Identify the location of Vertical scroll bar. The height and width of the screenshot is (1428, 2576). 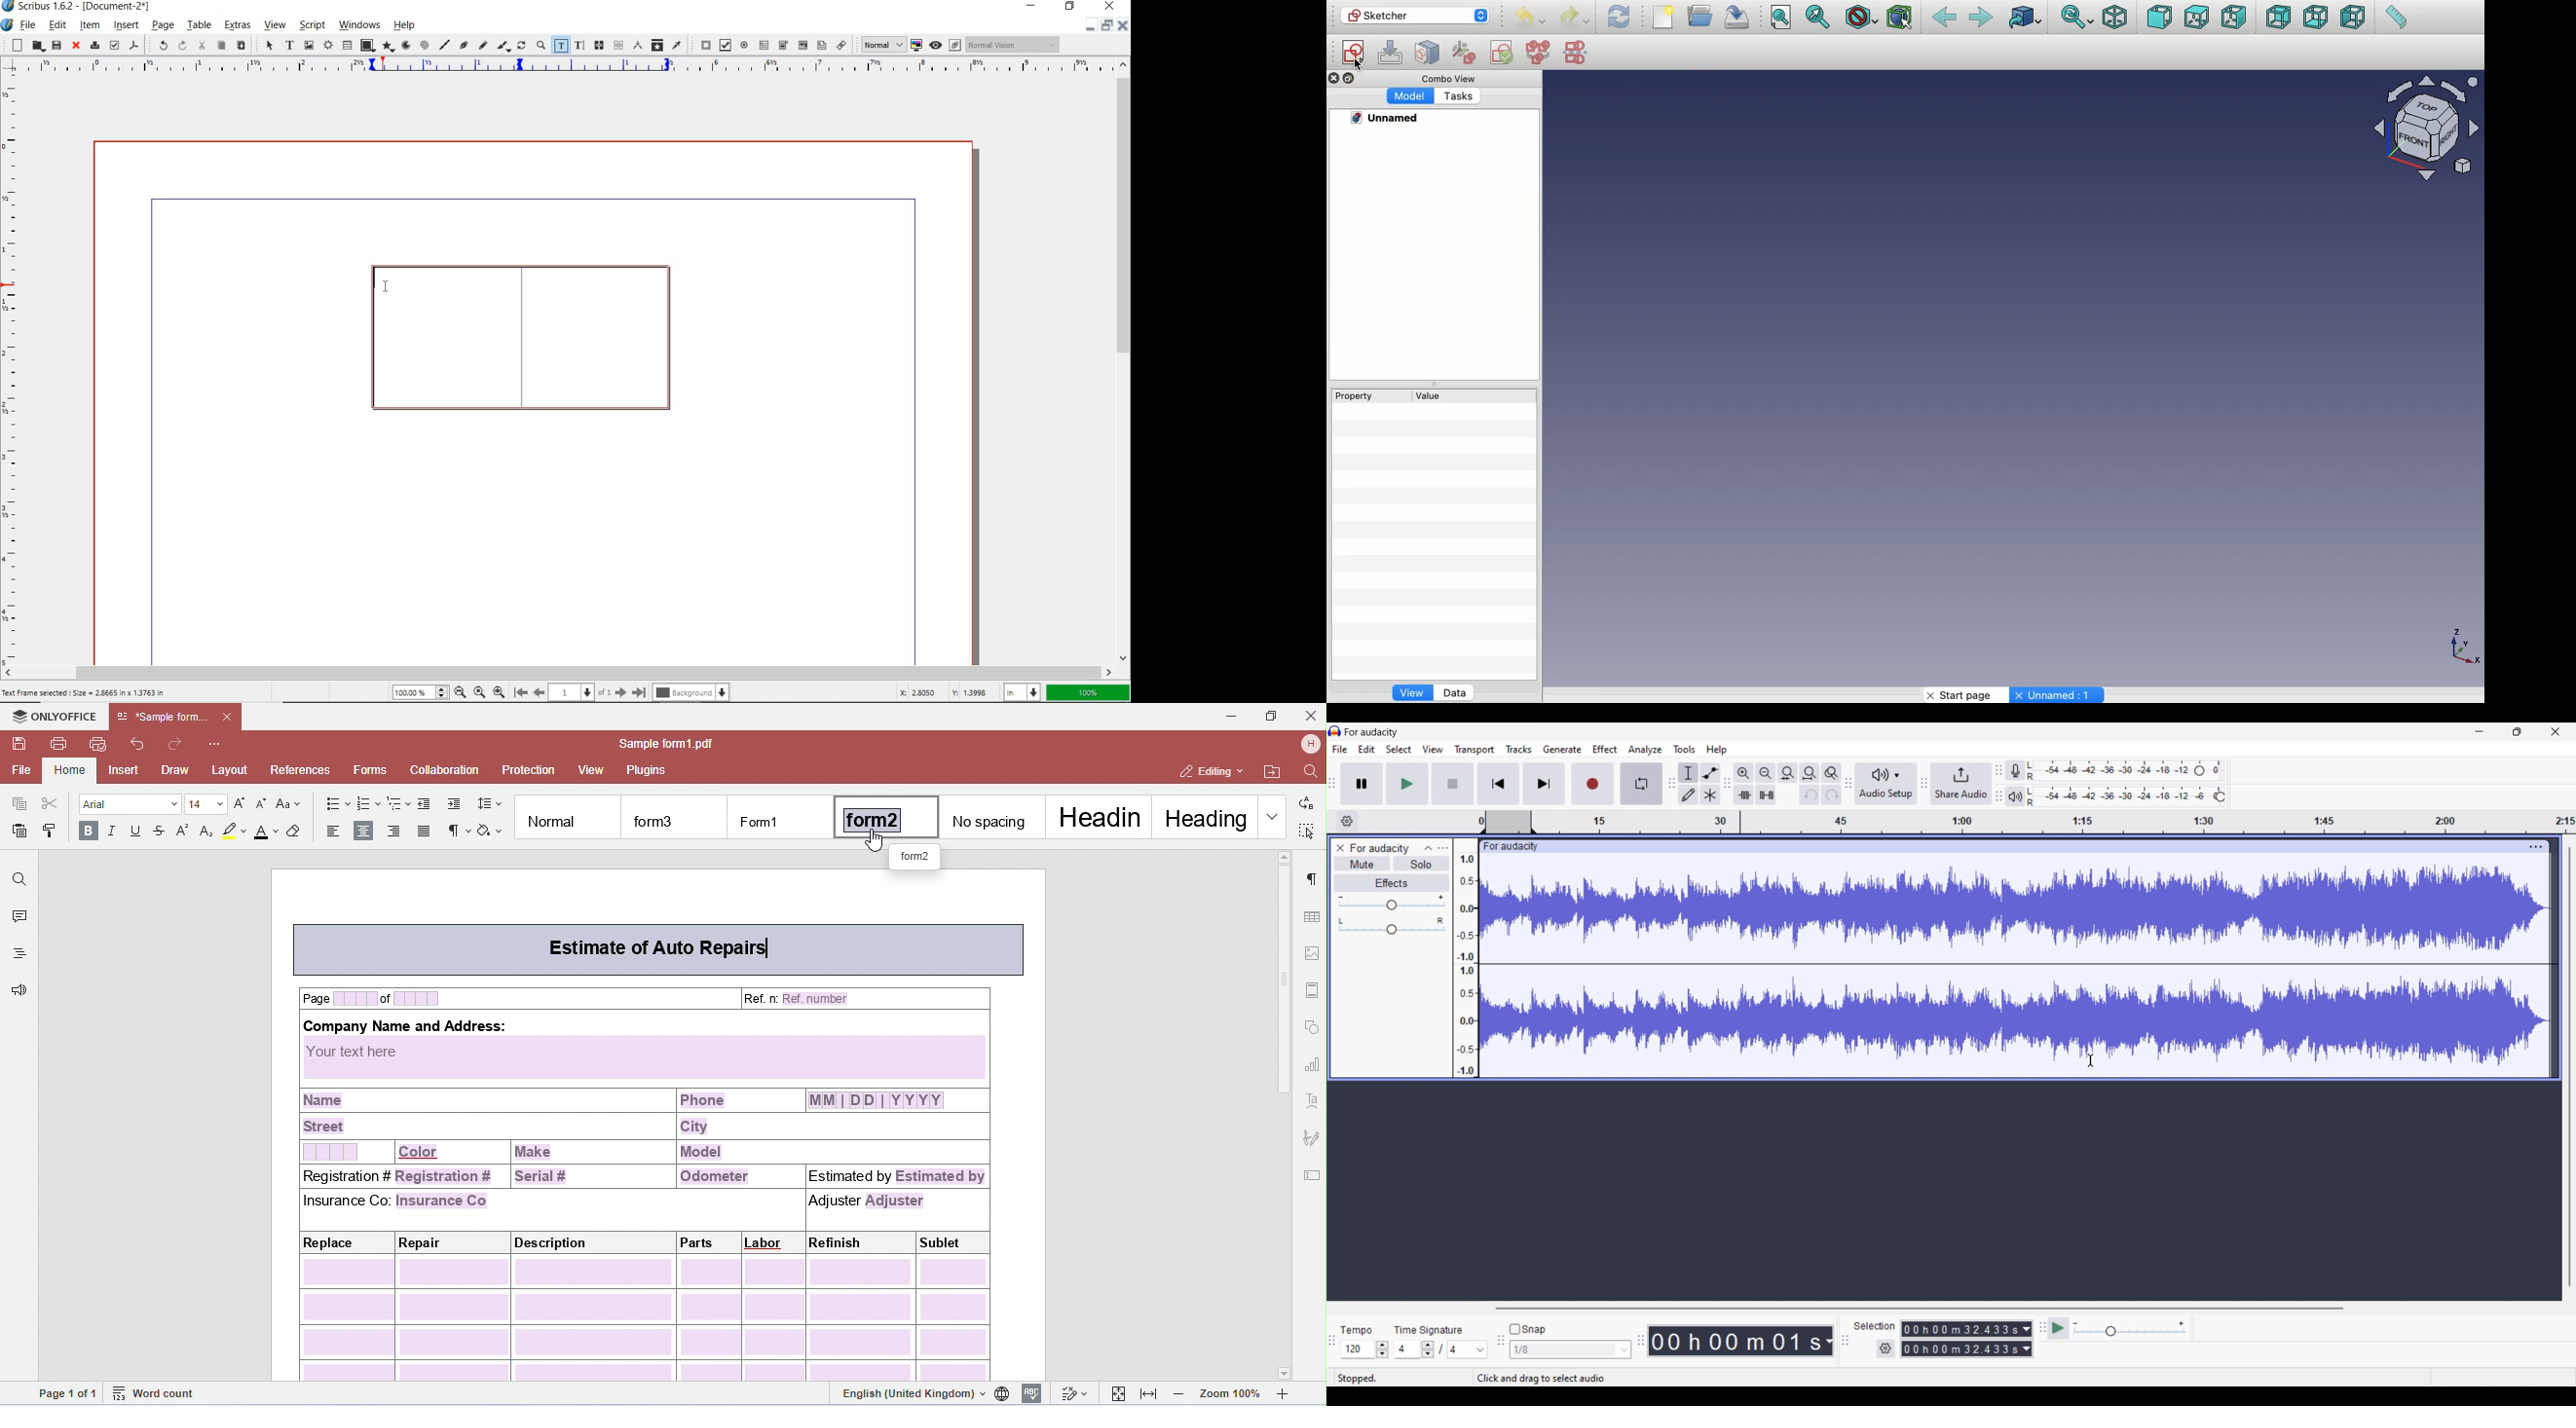
(2571, 1067).